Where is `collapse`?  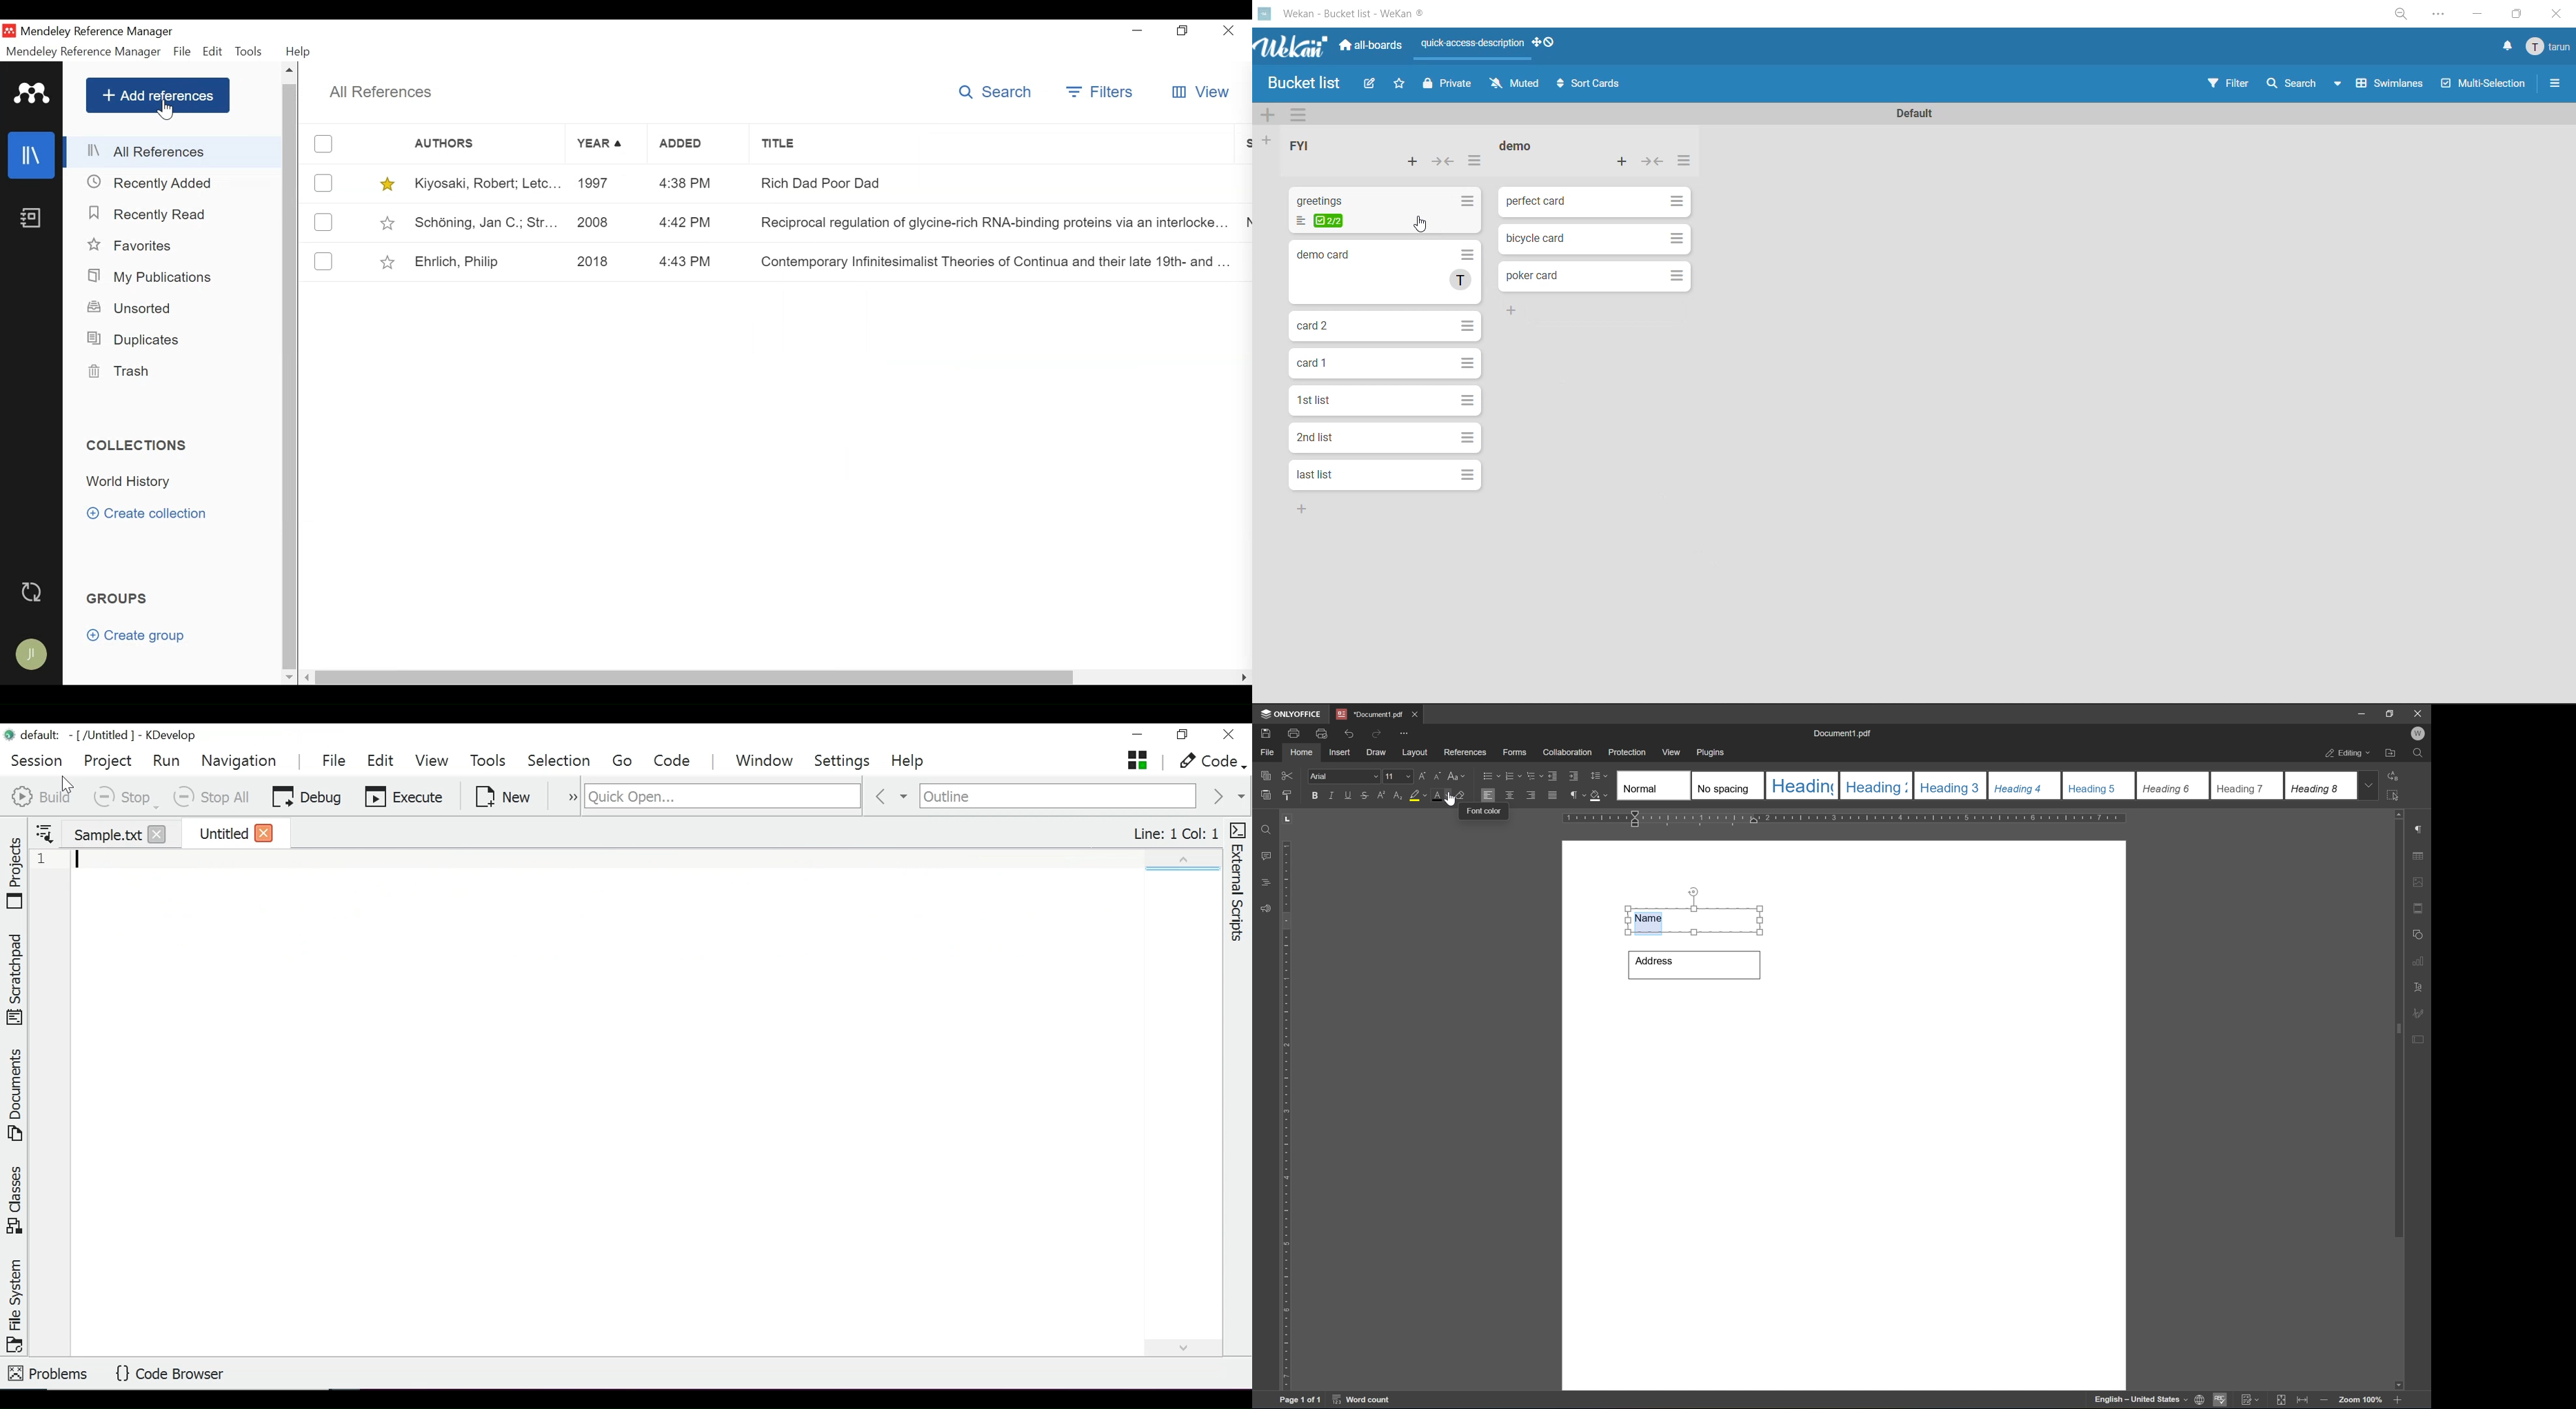
collapse is located at coordinates (1653, 162).